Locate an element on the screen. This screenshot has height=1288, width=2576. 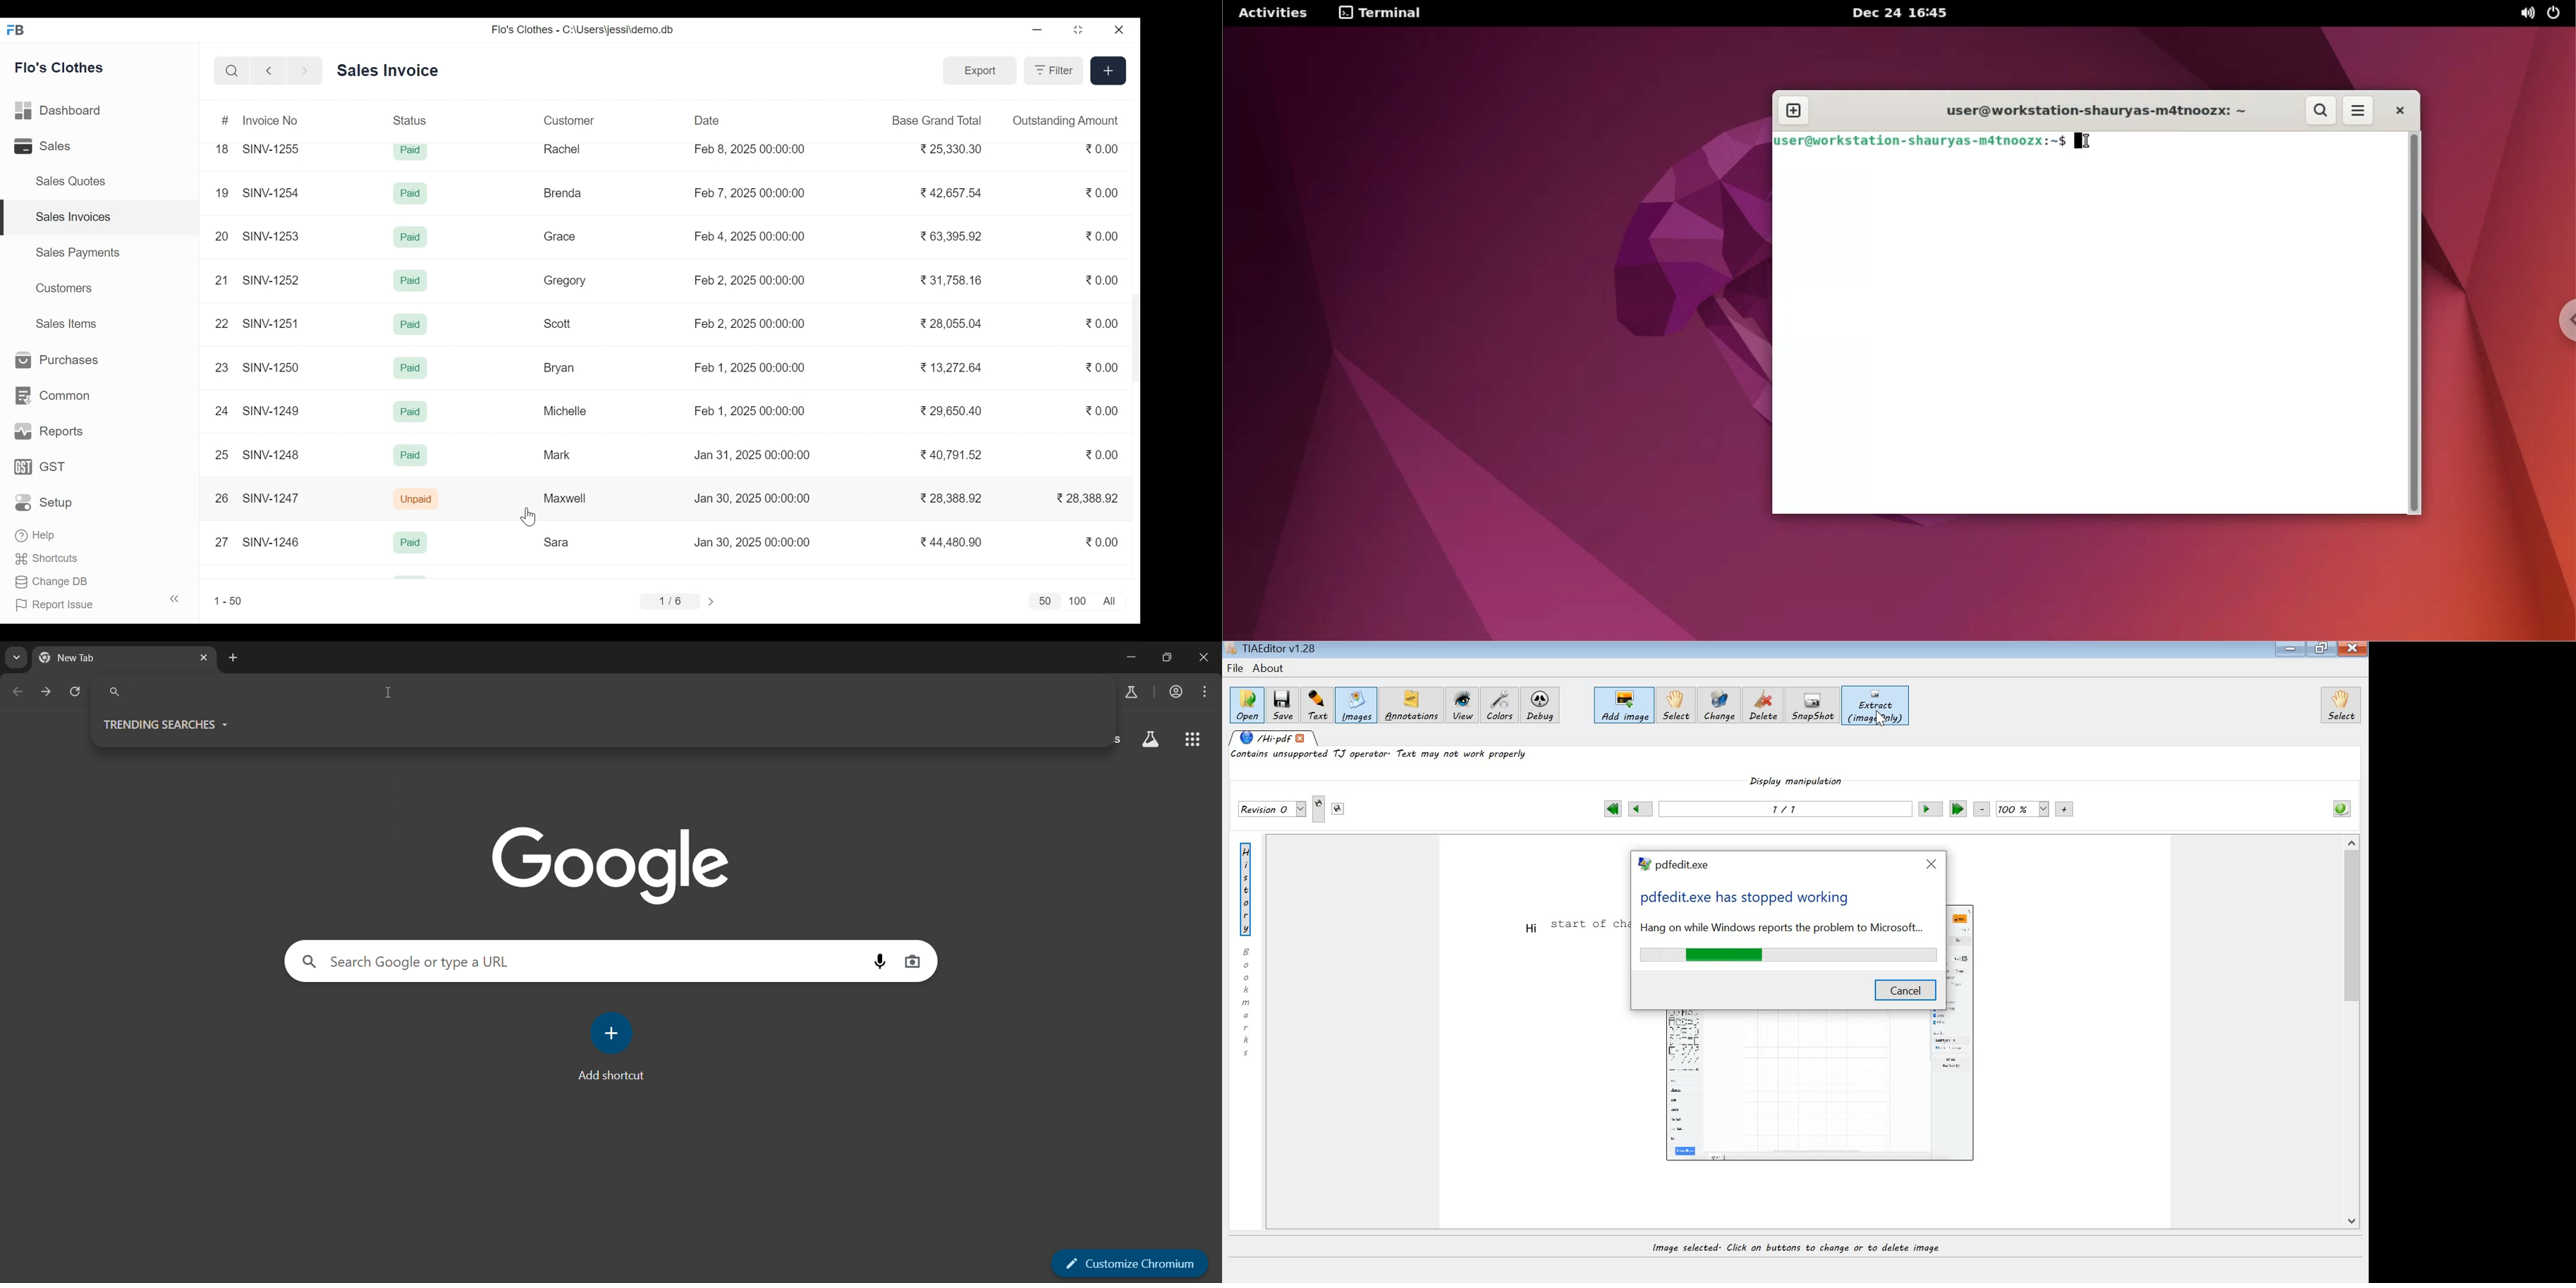
SINV-1252 is located at coordinates (273, 280).